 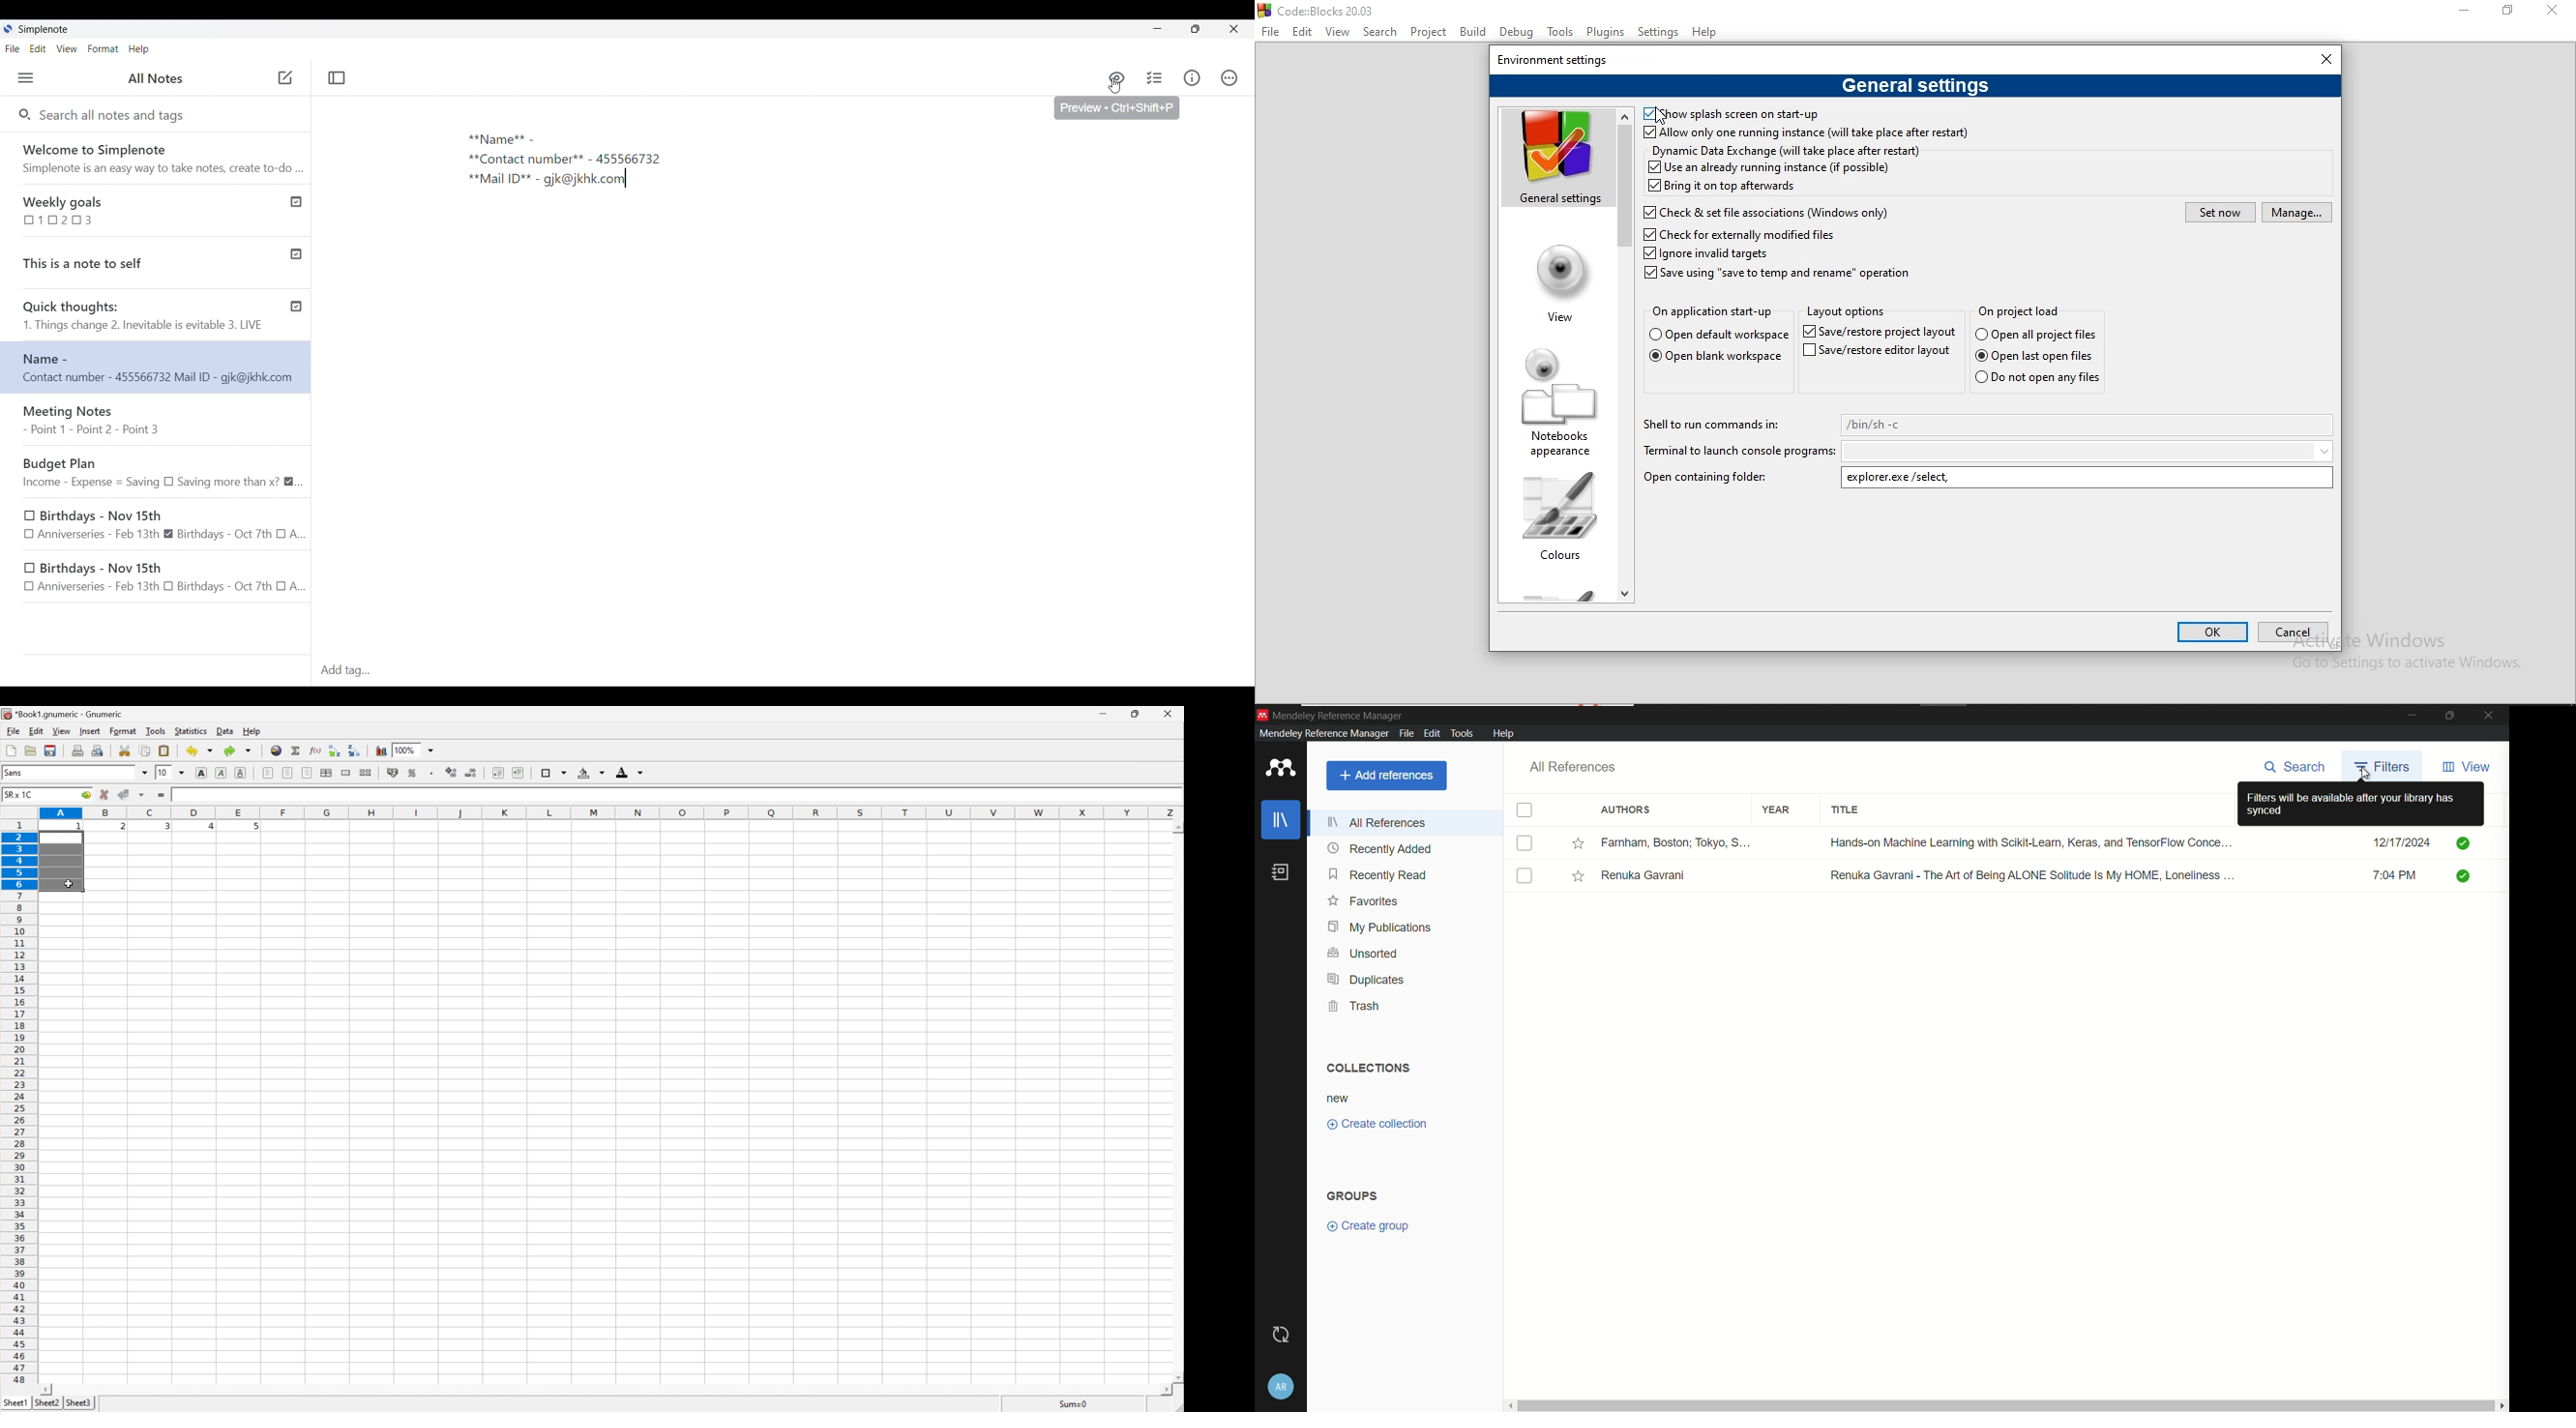 What do you see at coordinates (1781, 276) in the screenshot?
I see `Save using 'save to temp and rename" operation` at bounding box center [1781, 276].